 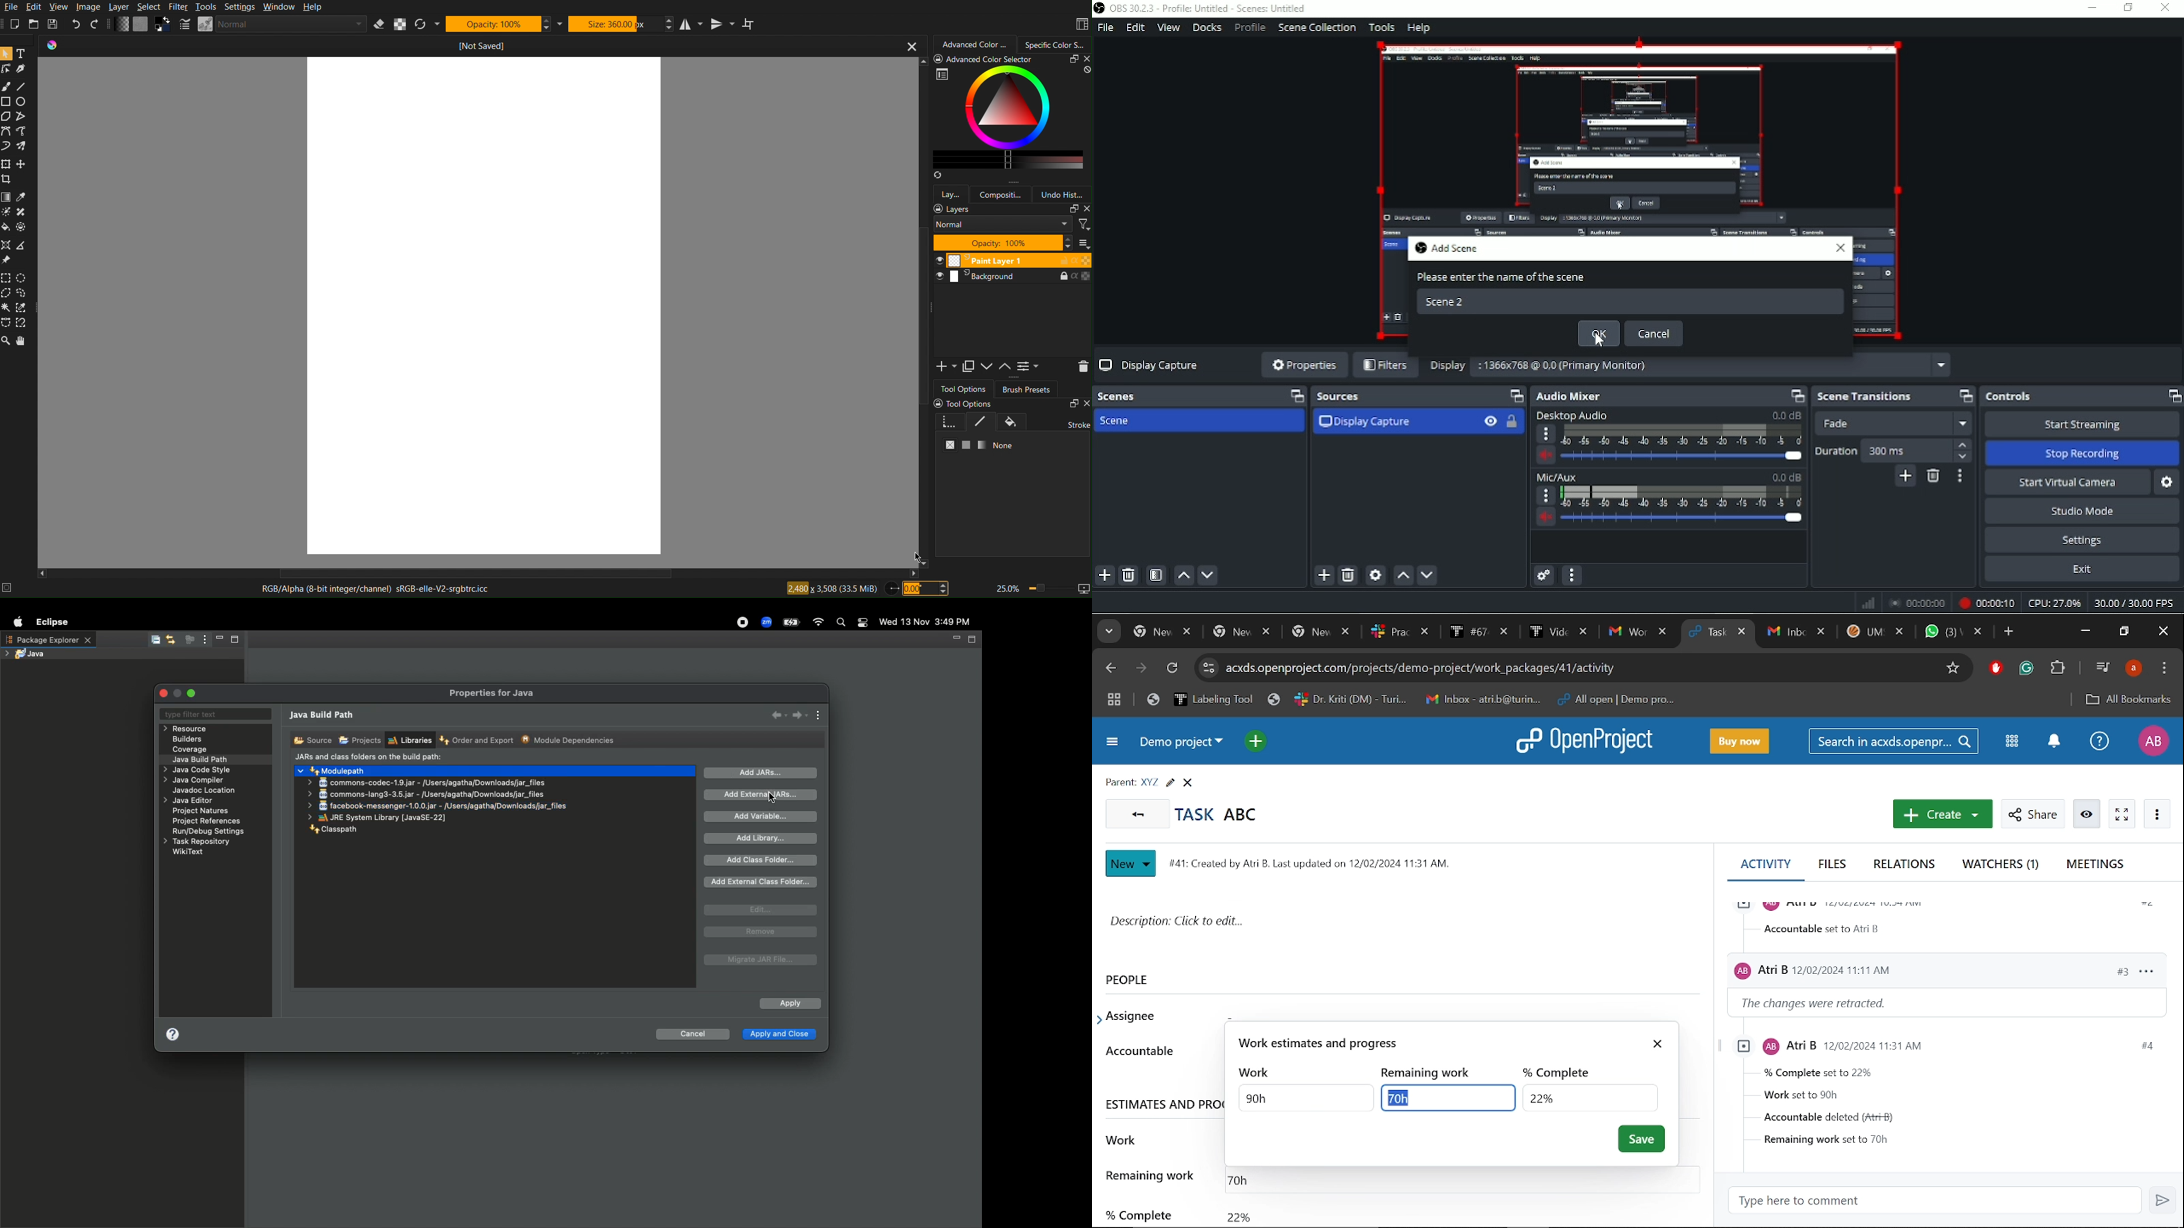 I want to click on Help, so click(x=1420, y=28).